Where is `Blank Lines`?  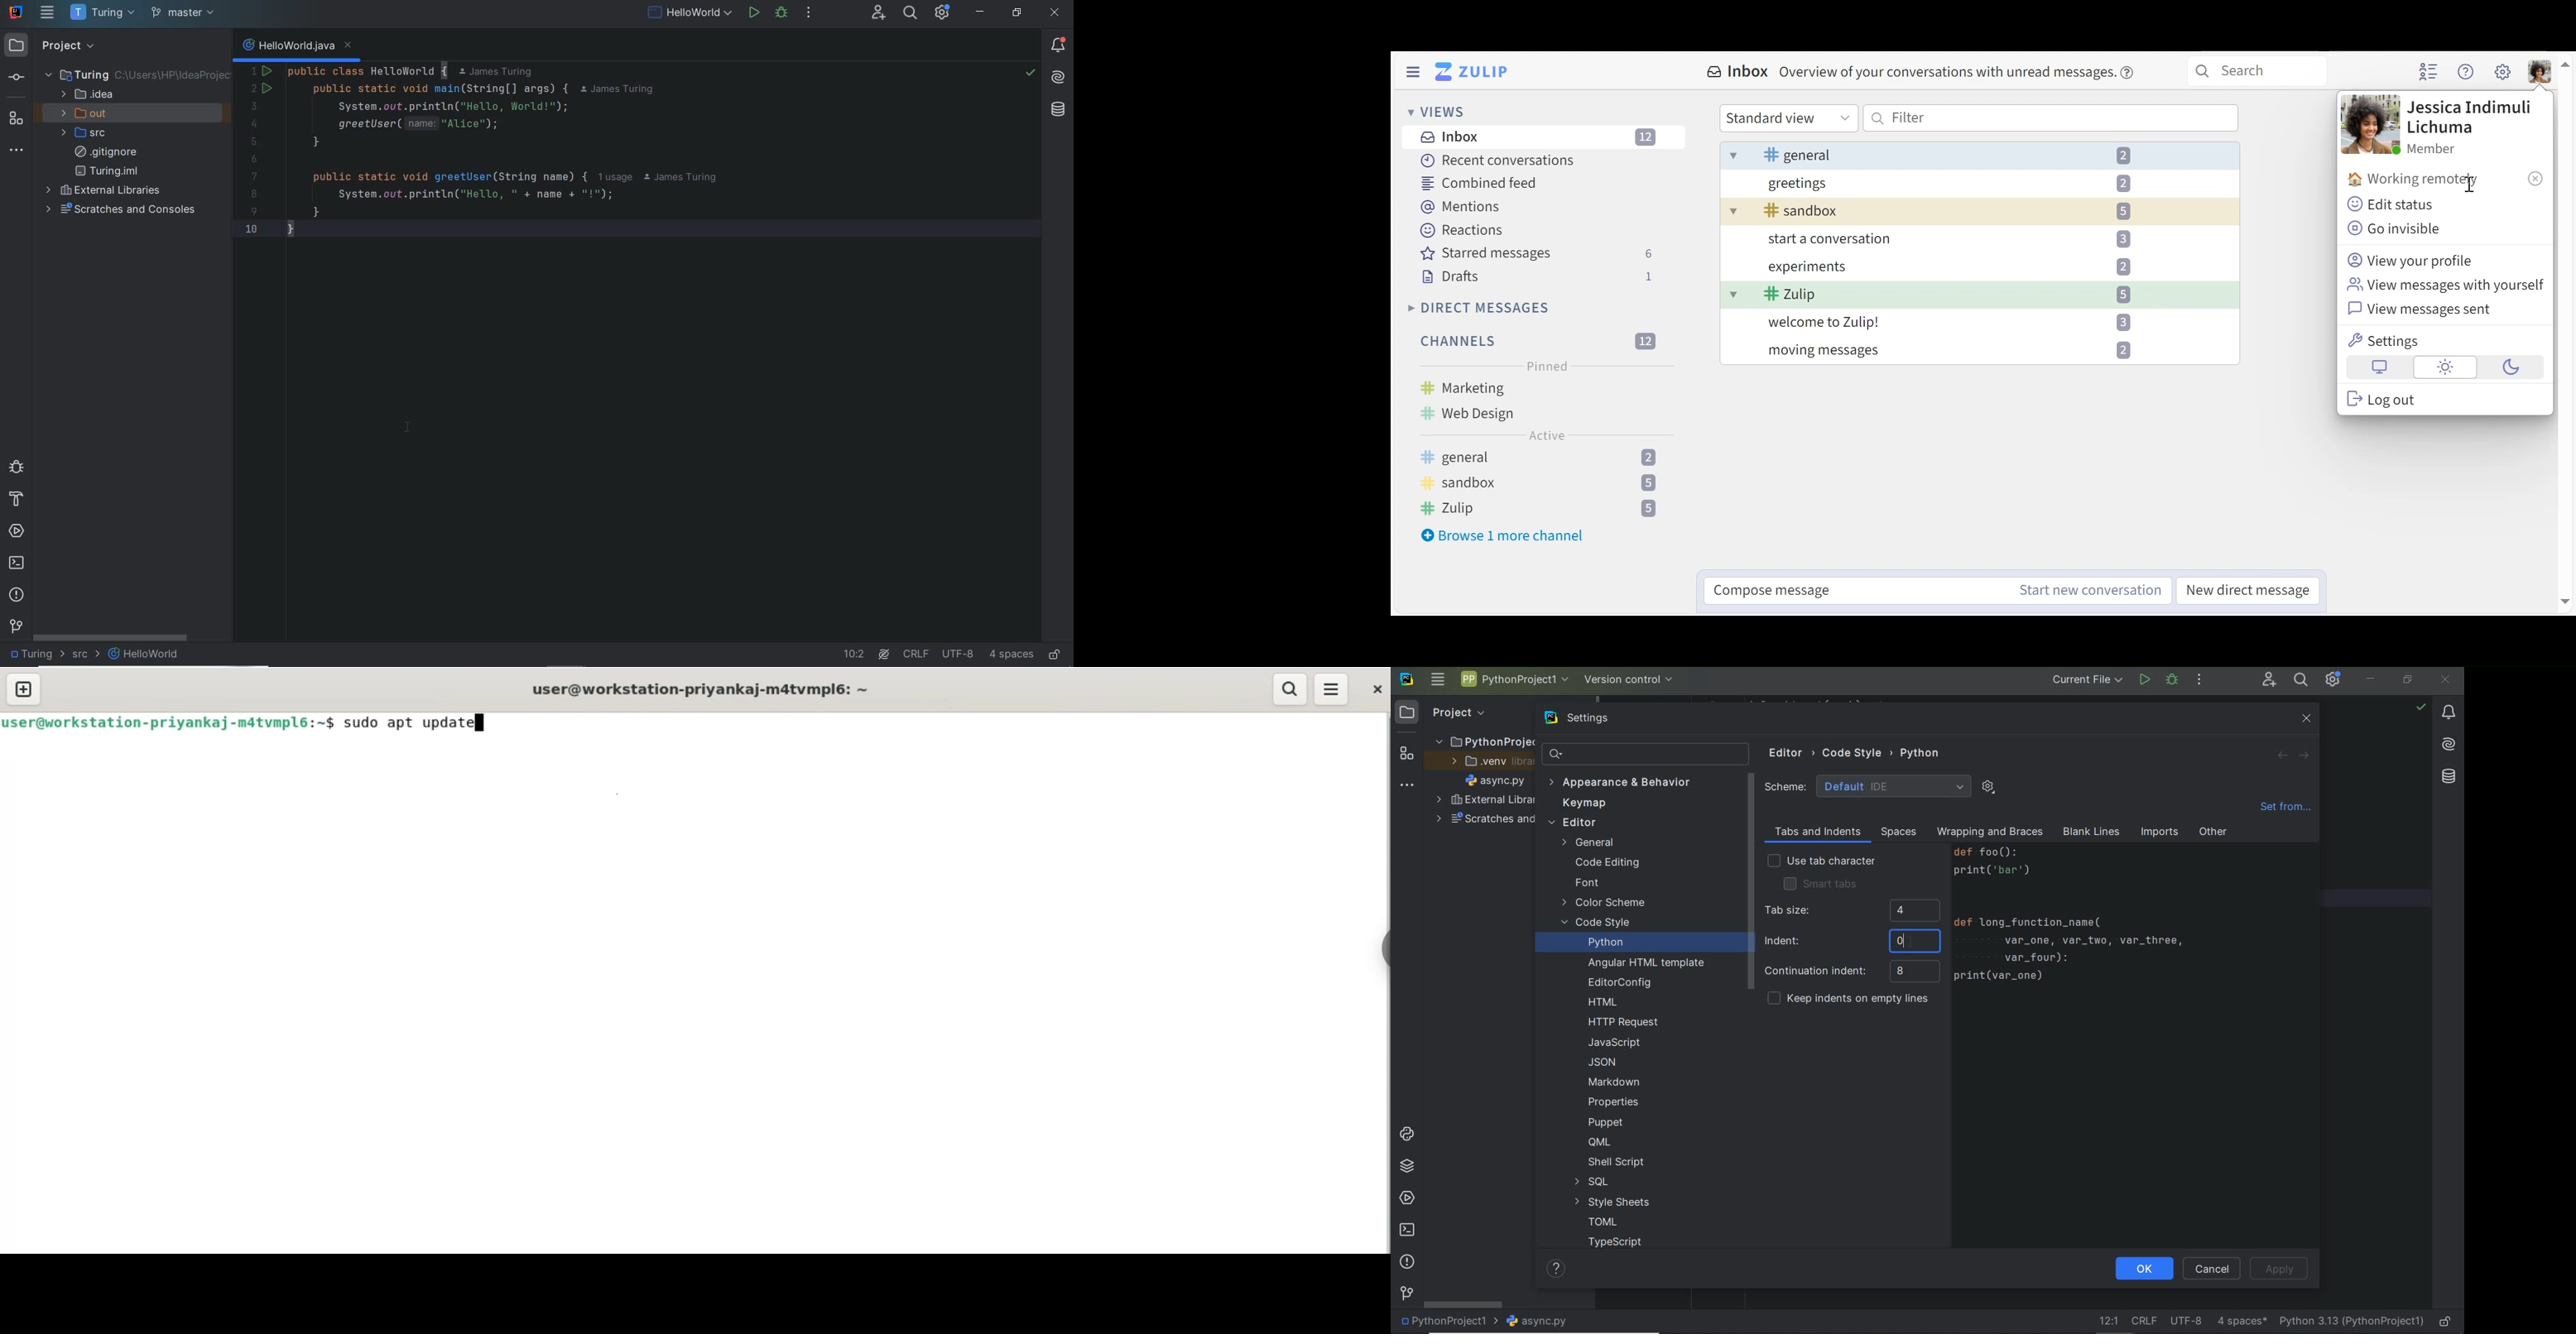
Blank Lines is located at coordinates (2092, 833).